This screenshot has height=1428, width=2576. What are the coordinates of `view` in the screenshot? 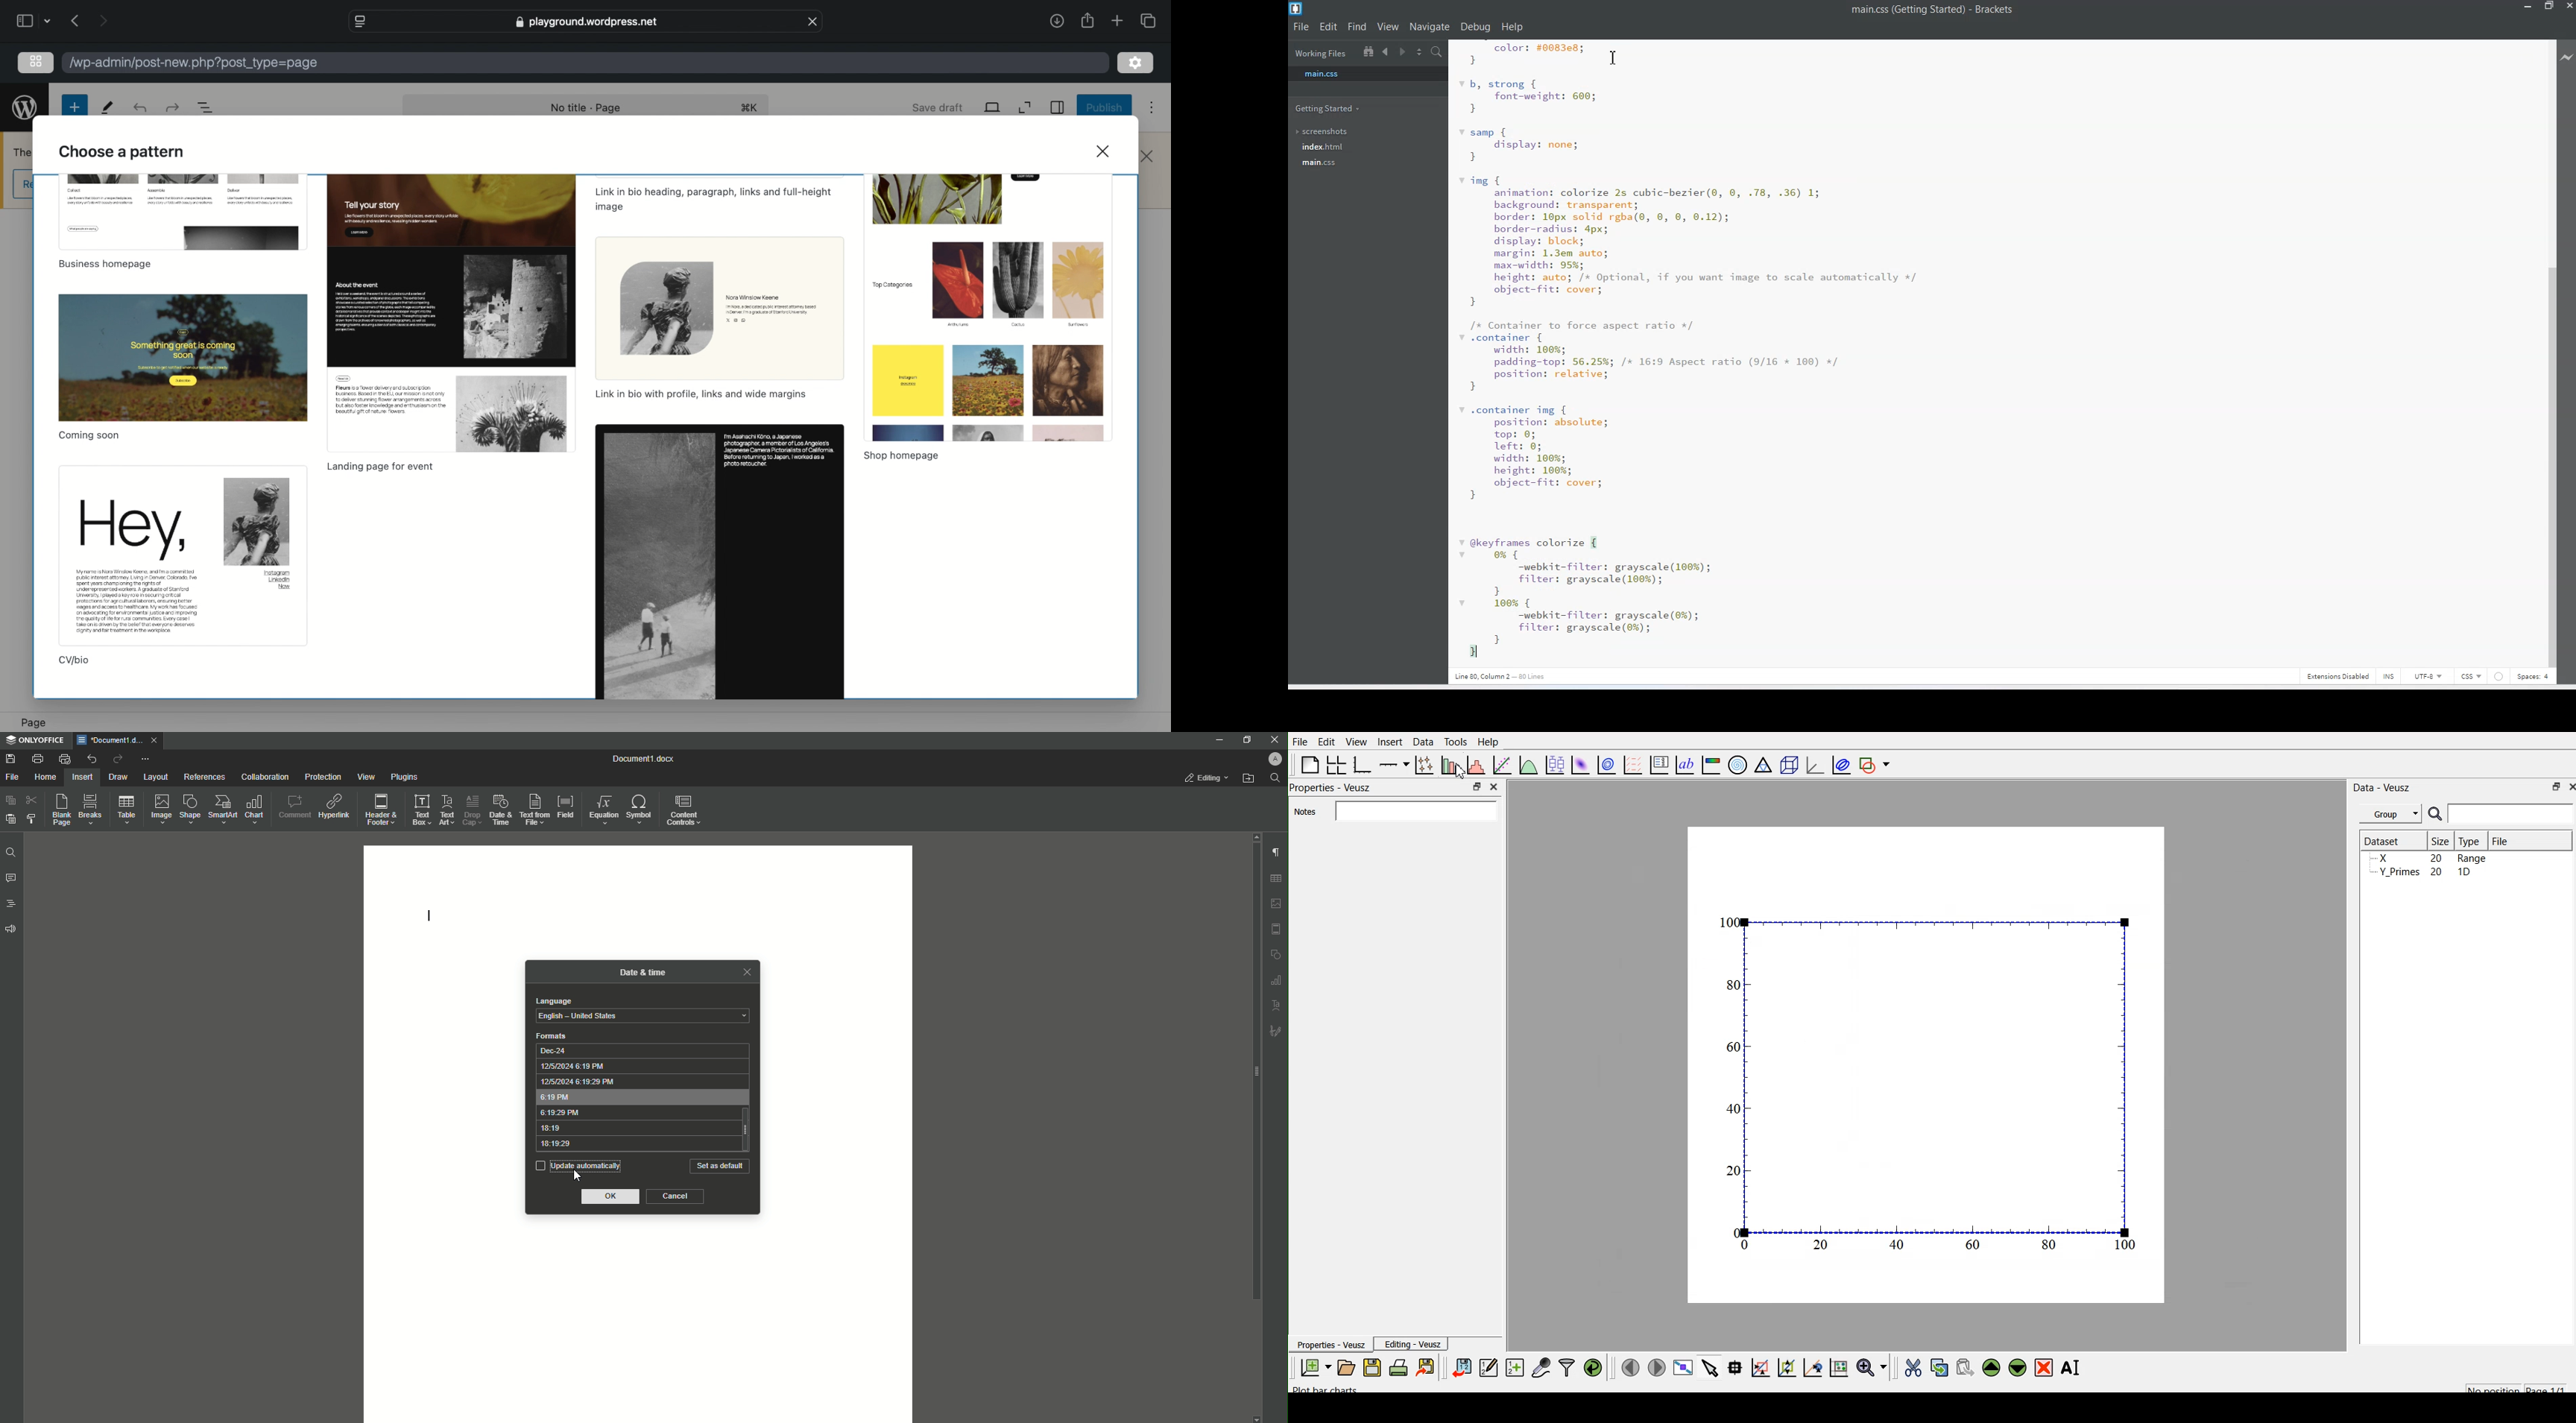 It's located at (992, 106).